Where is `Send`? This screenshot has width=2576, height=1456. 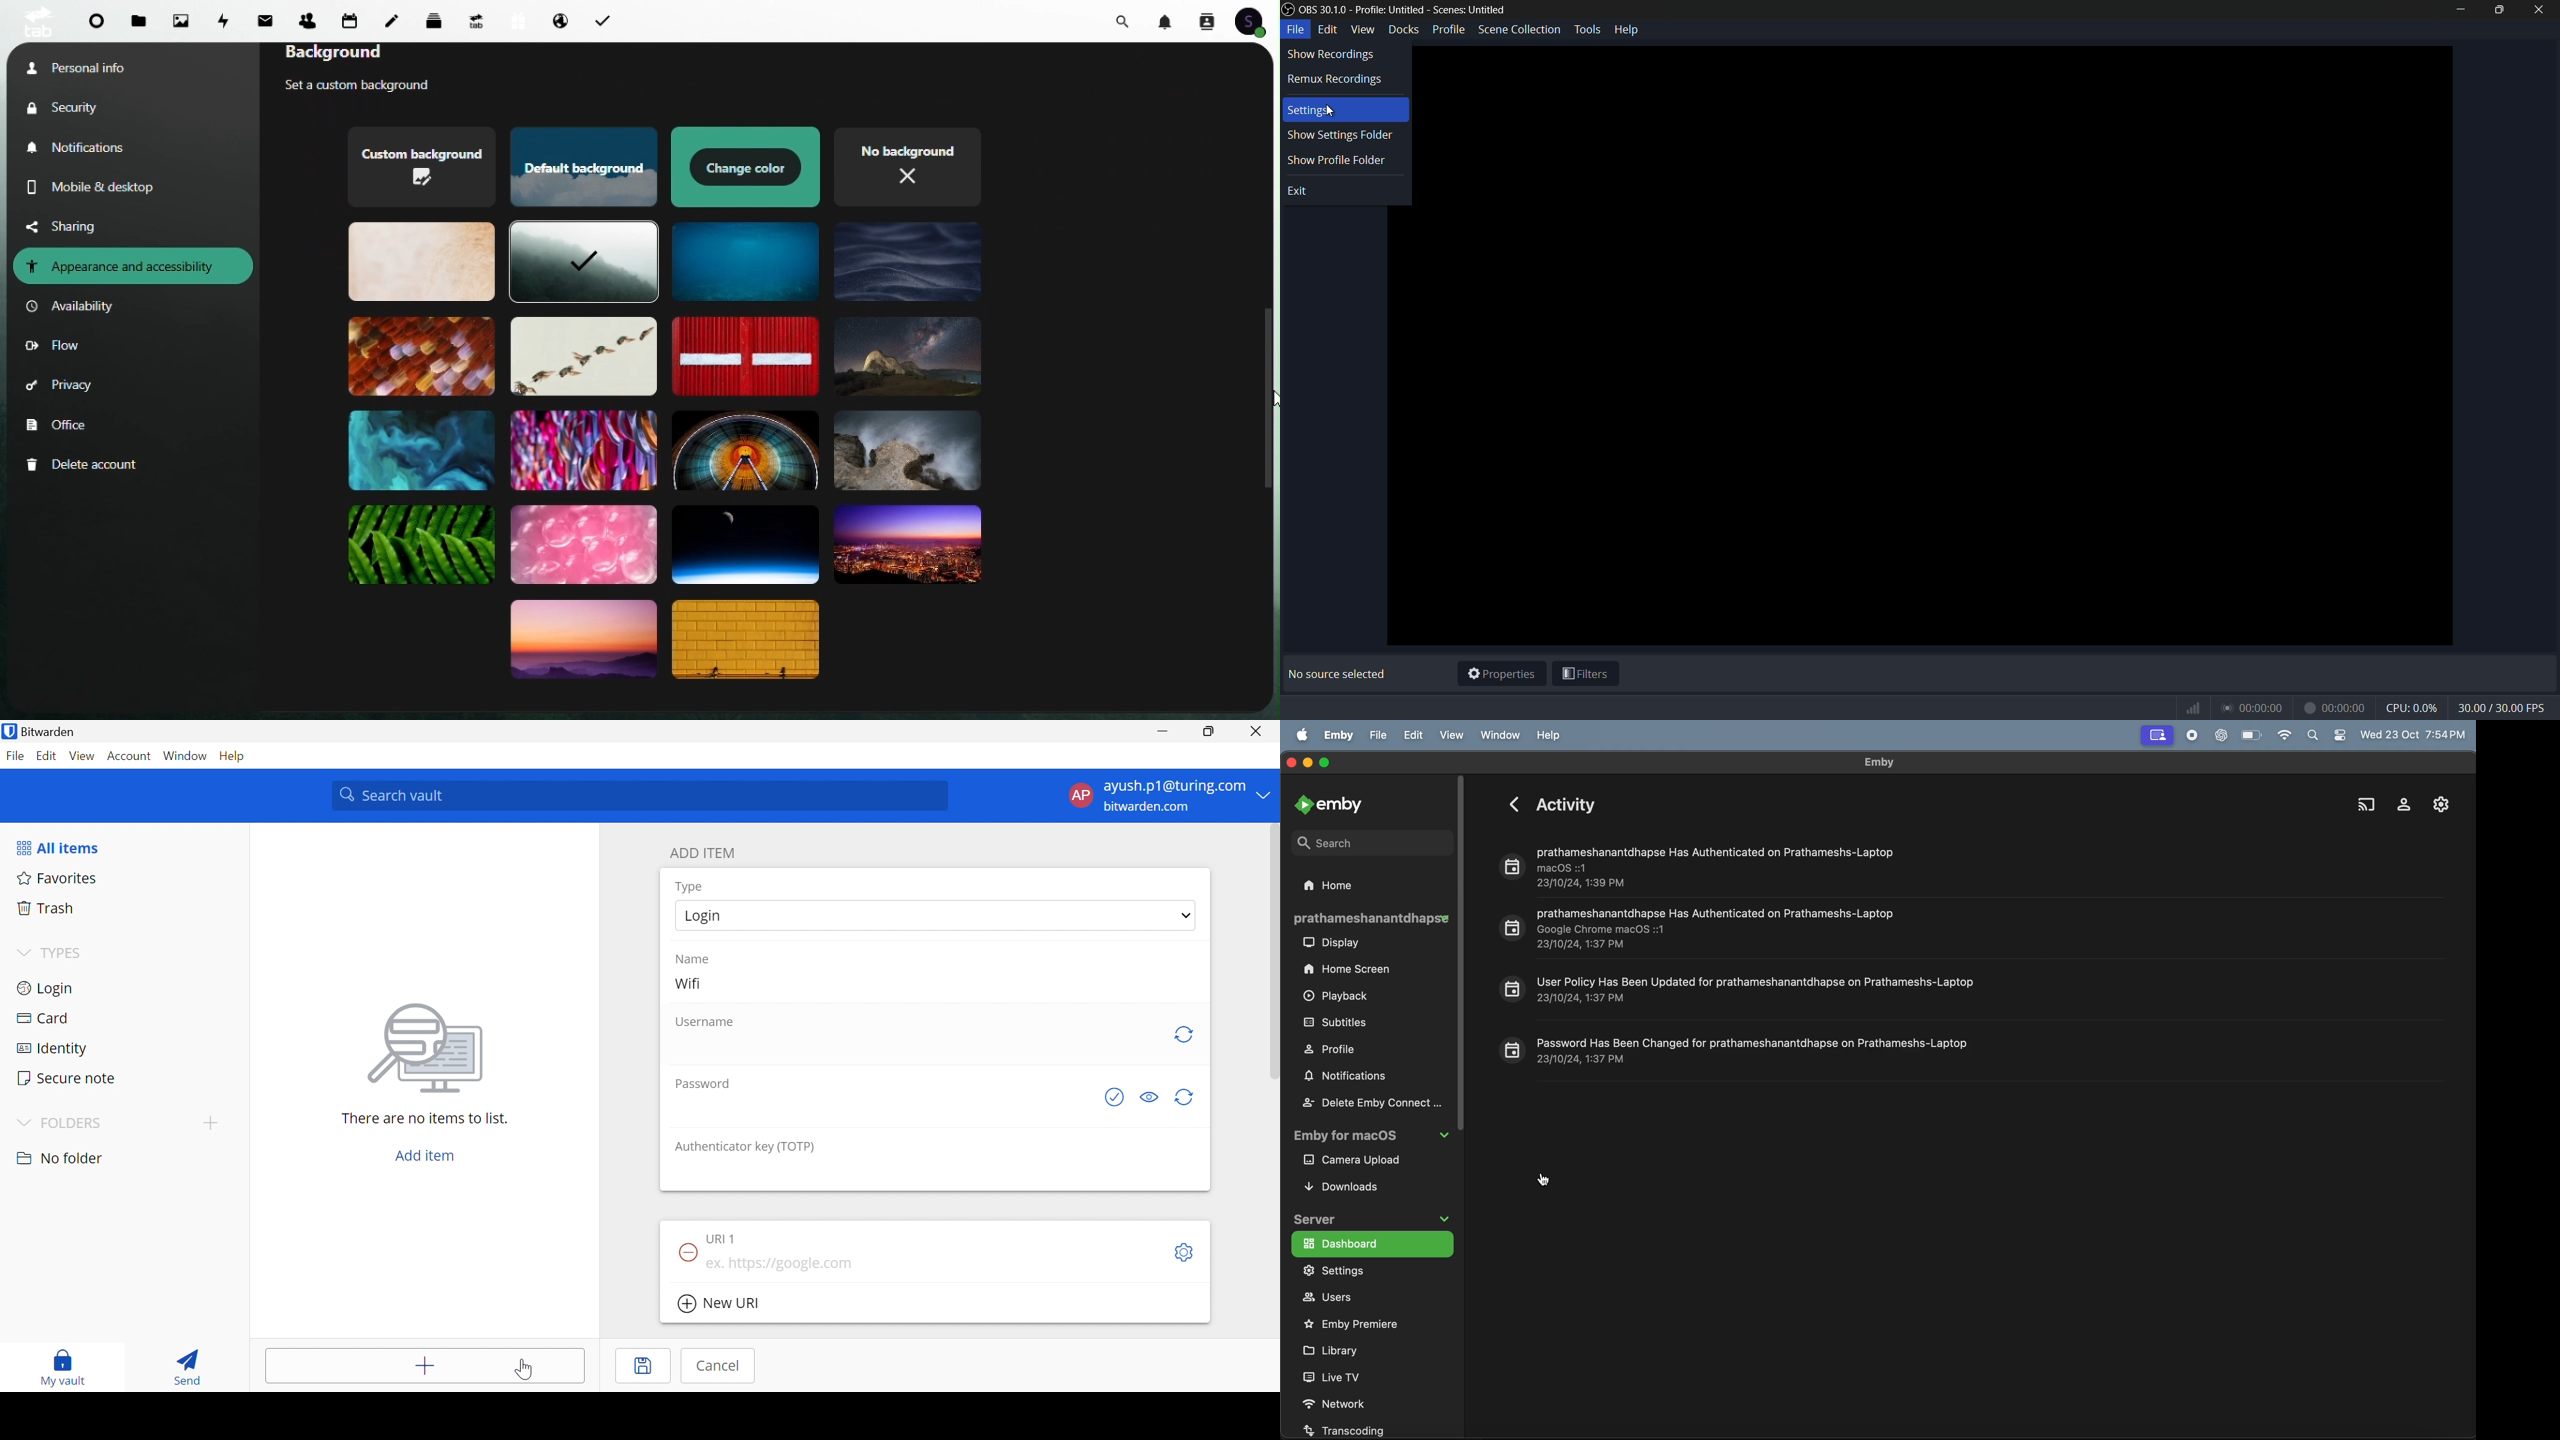 Send is located at coordinates (183, 1364).